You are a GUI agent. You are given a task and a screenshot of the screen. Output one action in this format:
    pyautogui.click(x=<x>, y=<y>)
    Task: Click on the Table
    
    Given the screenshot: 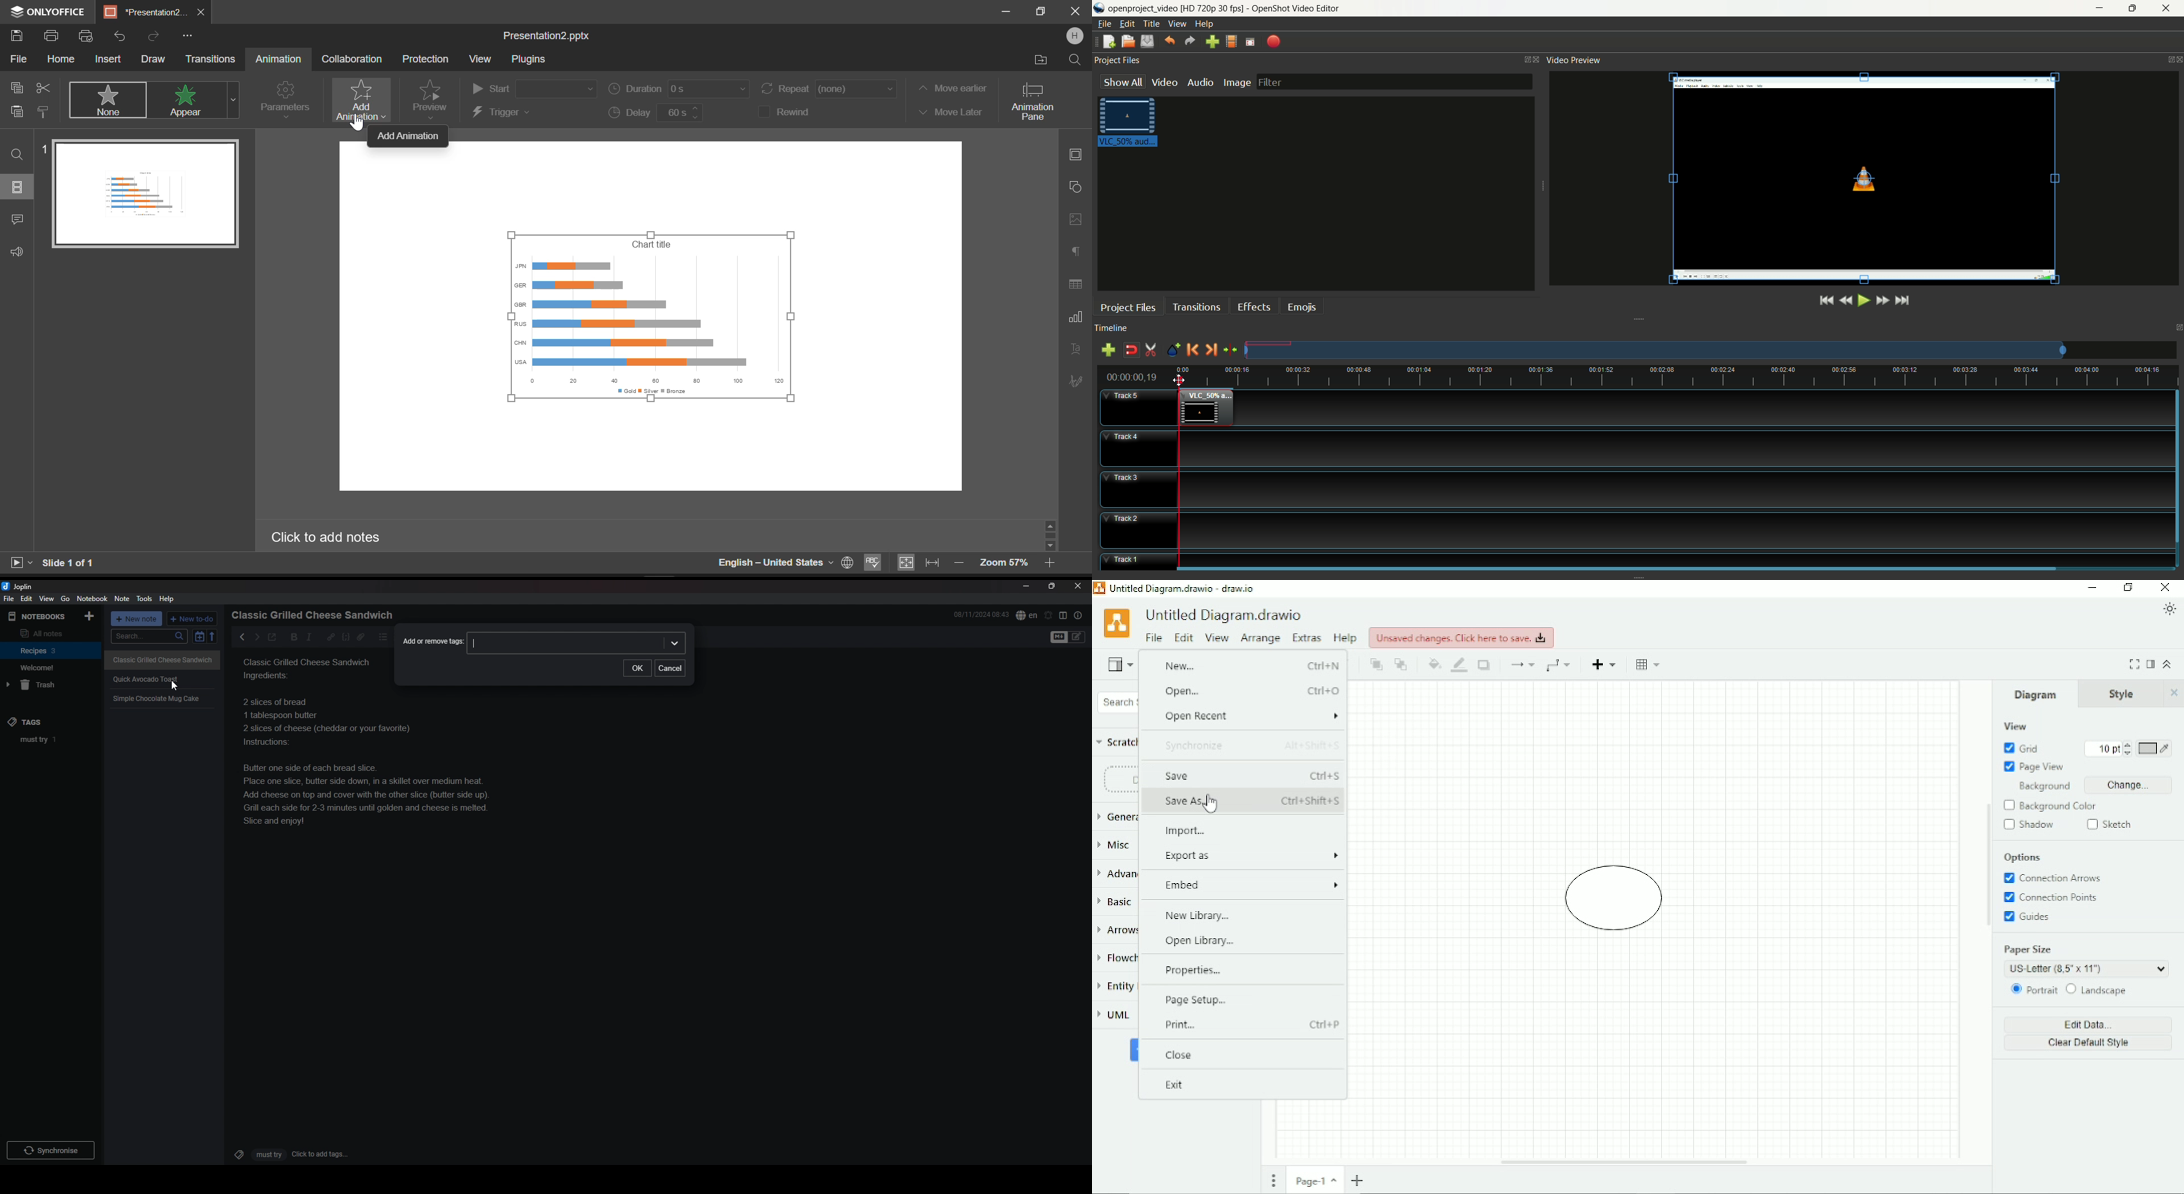 What is the action you would take?
    pyautogui.click(x=1650, y=665)
    